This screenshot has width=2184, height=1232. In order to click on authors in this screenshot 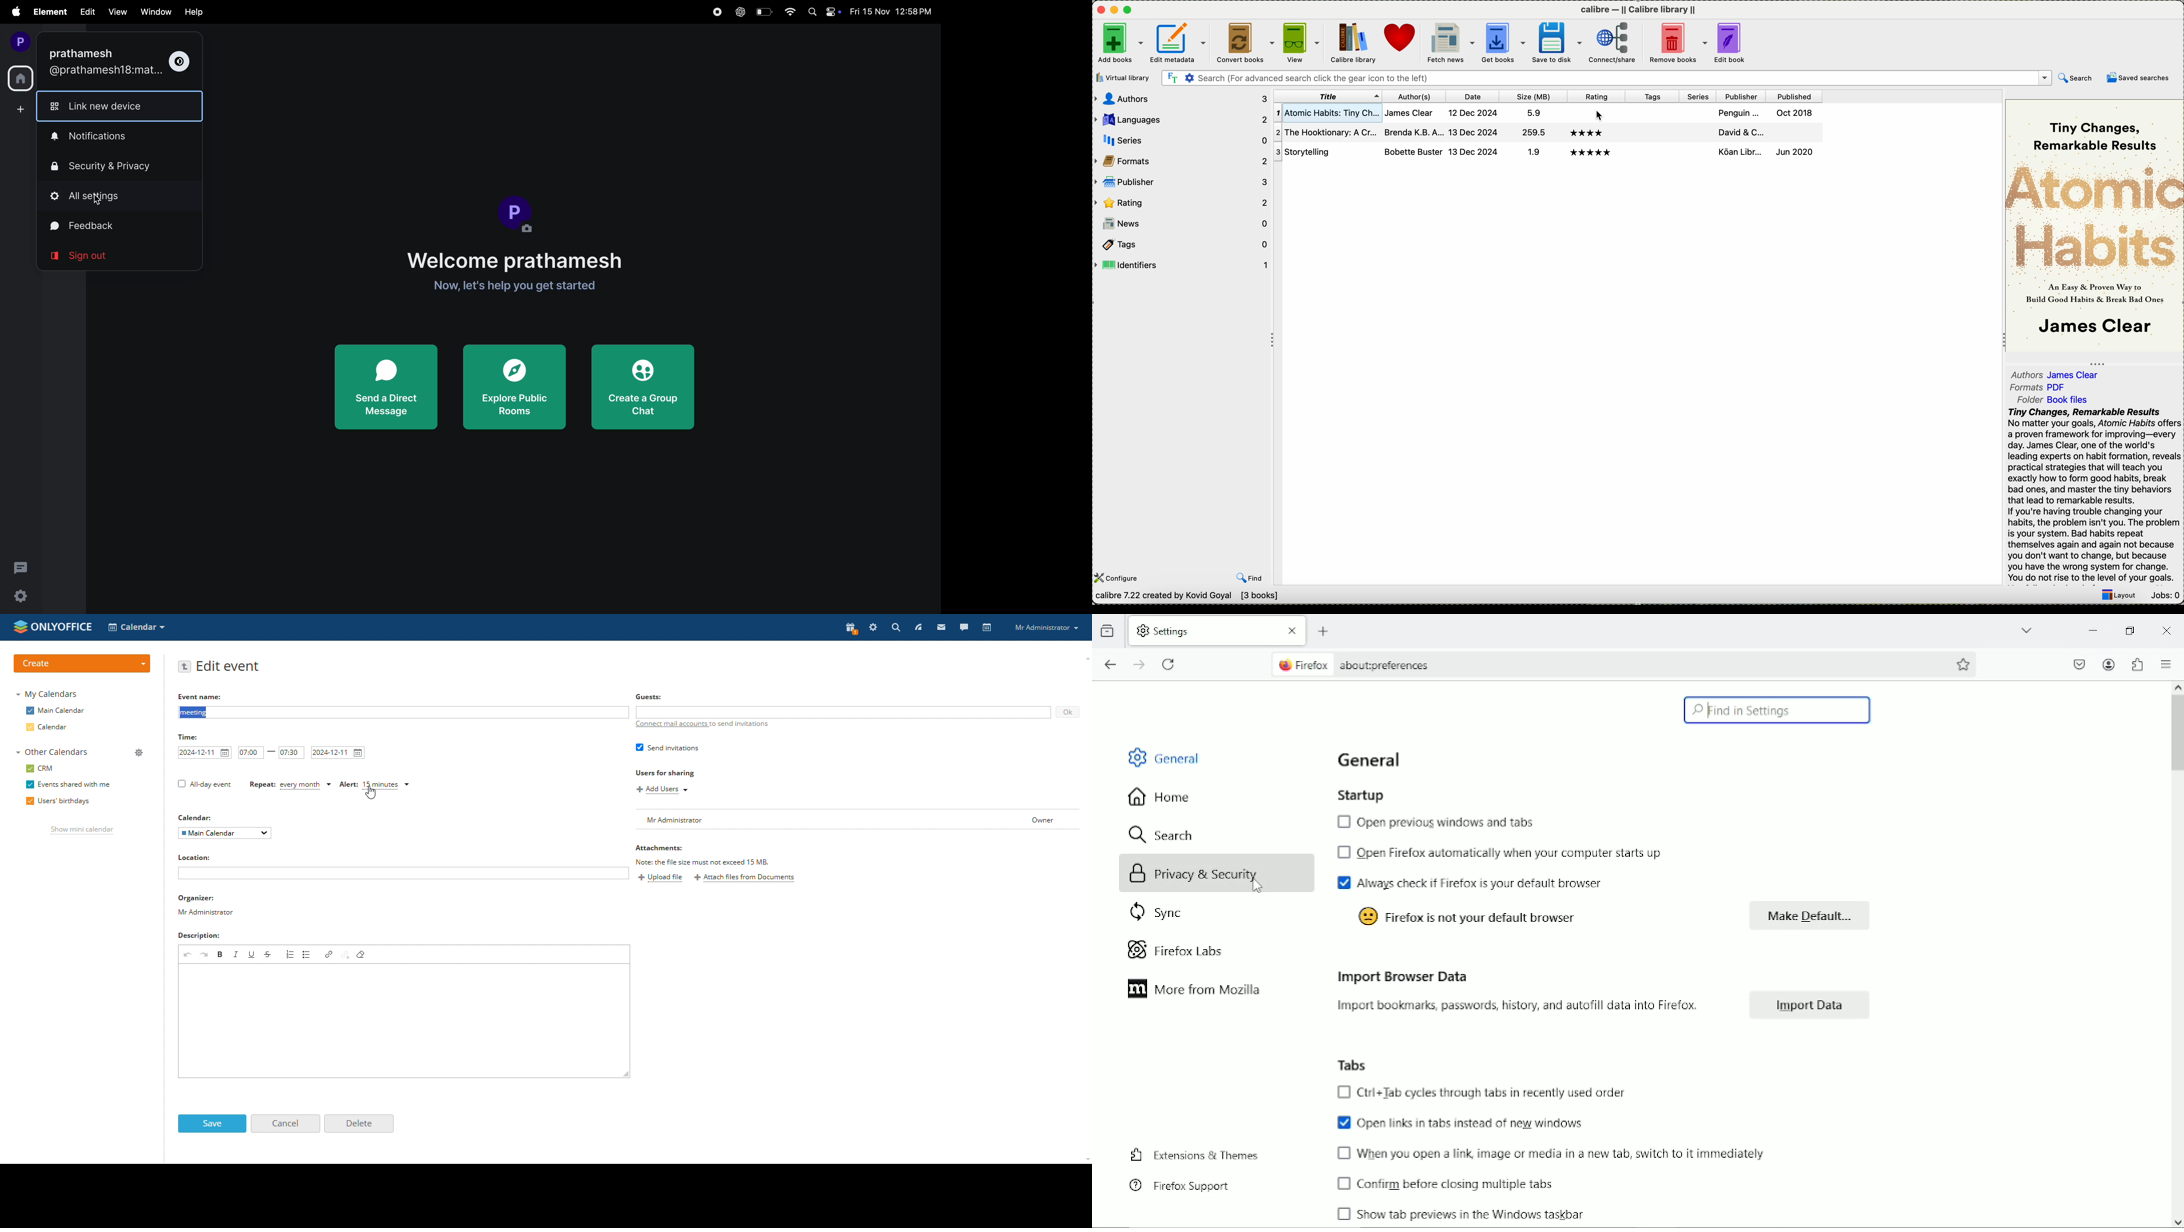, I will do `click(1415, 96)`.